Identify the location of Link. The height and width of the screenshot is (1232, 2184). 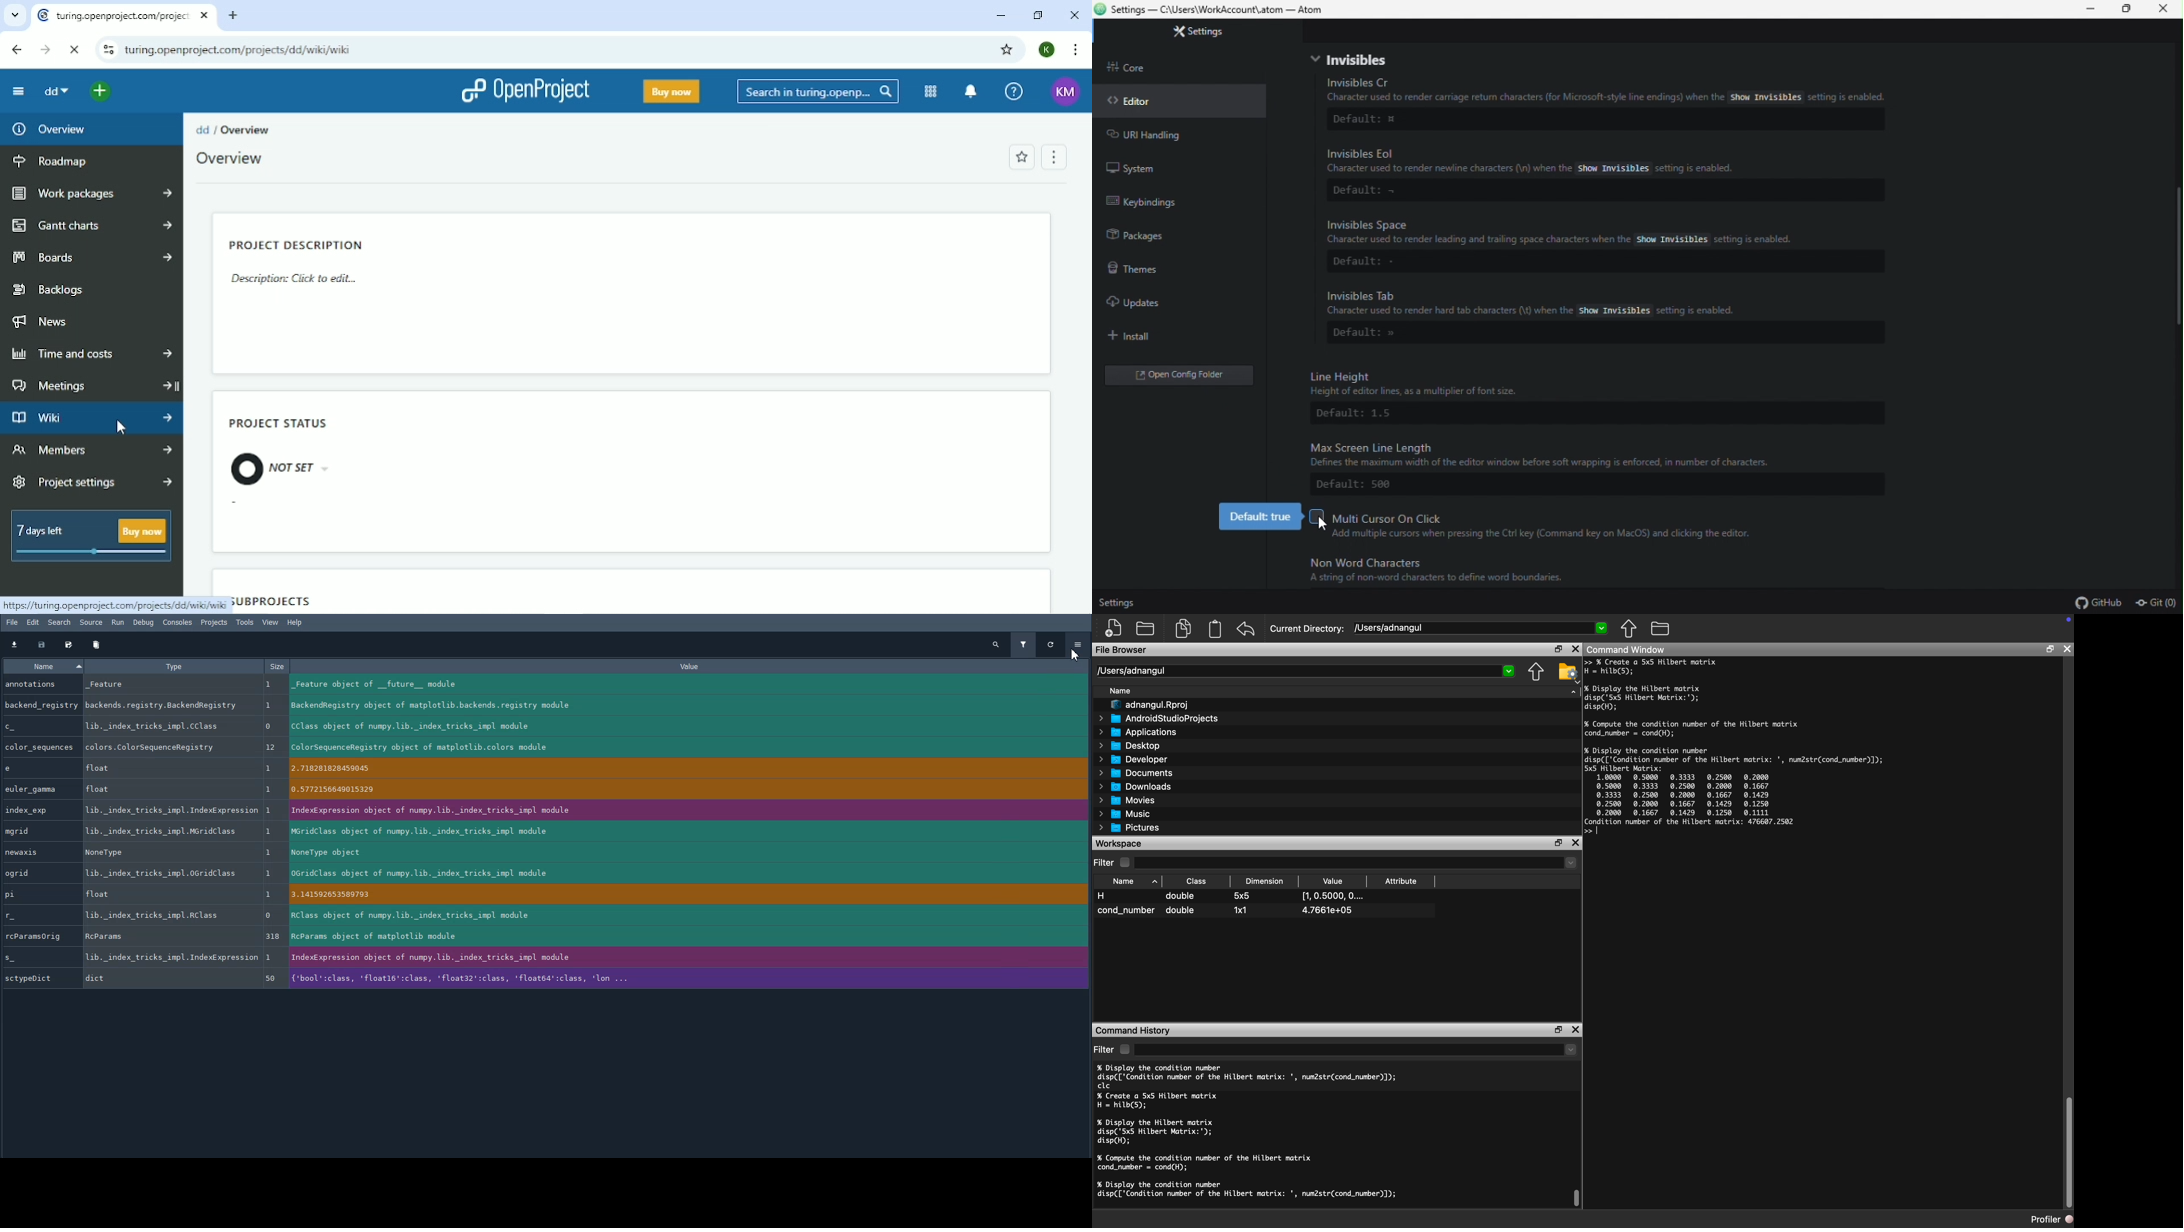
(114, 605).